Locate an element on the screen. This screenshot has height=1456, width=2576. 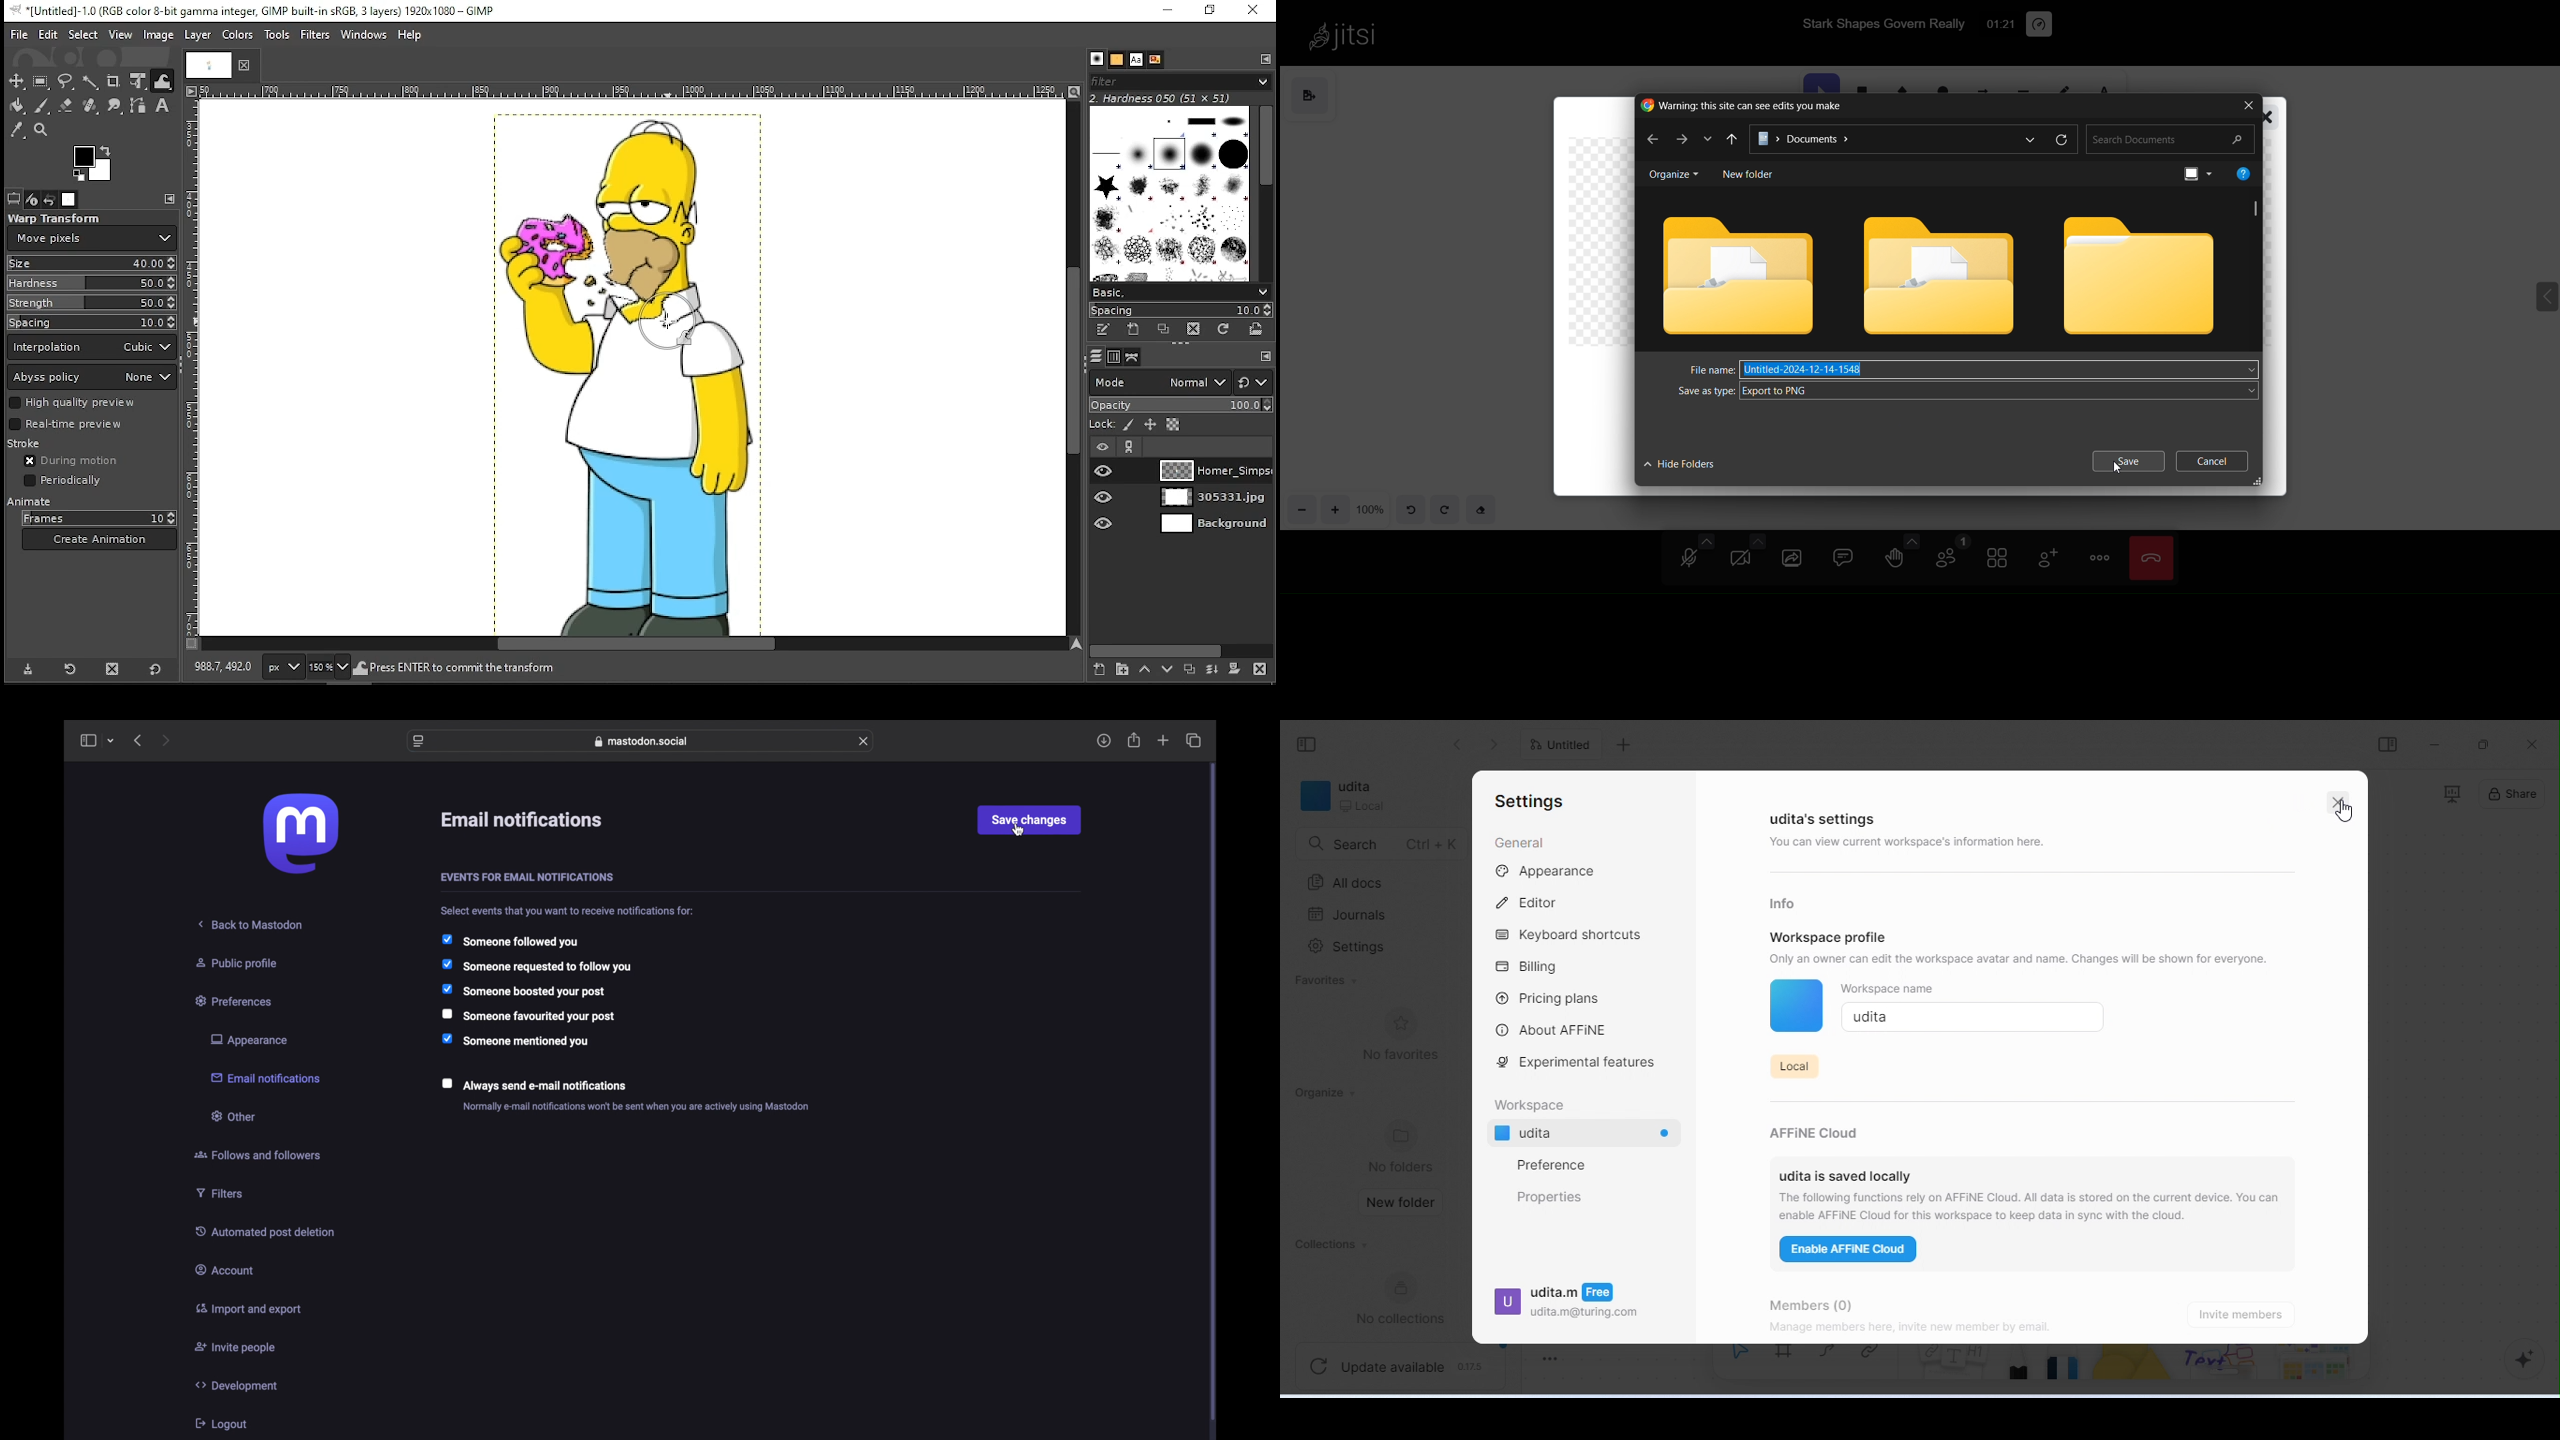
tool options is located at coordinates (15, 199).